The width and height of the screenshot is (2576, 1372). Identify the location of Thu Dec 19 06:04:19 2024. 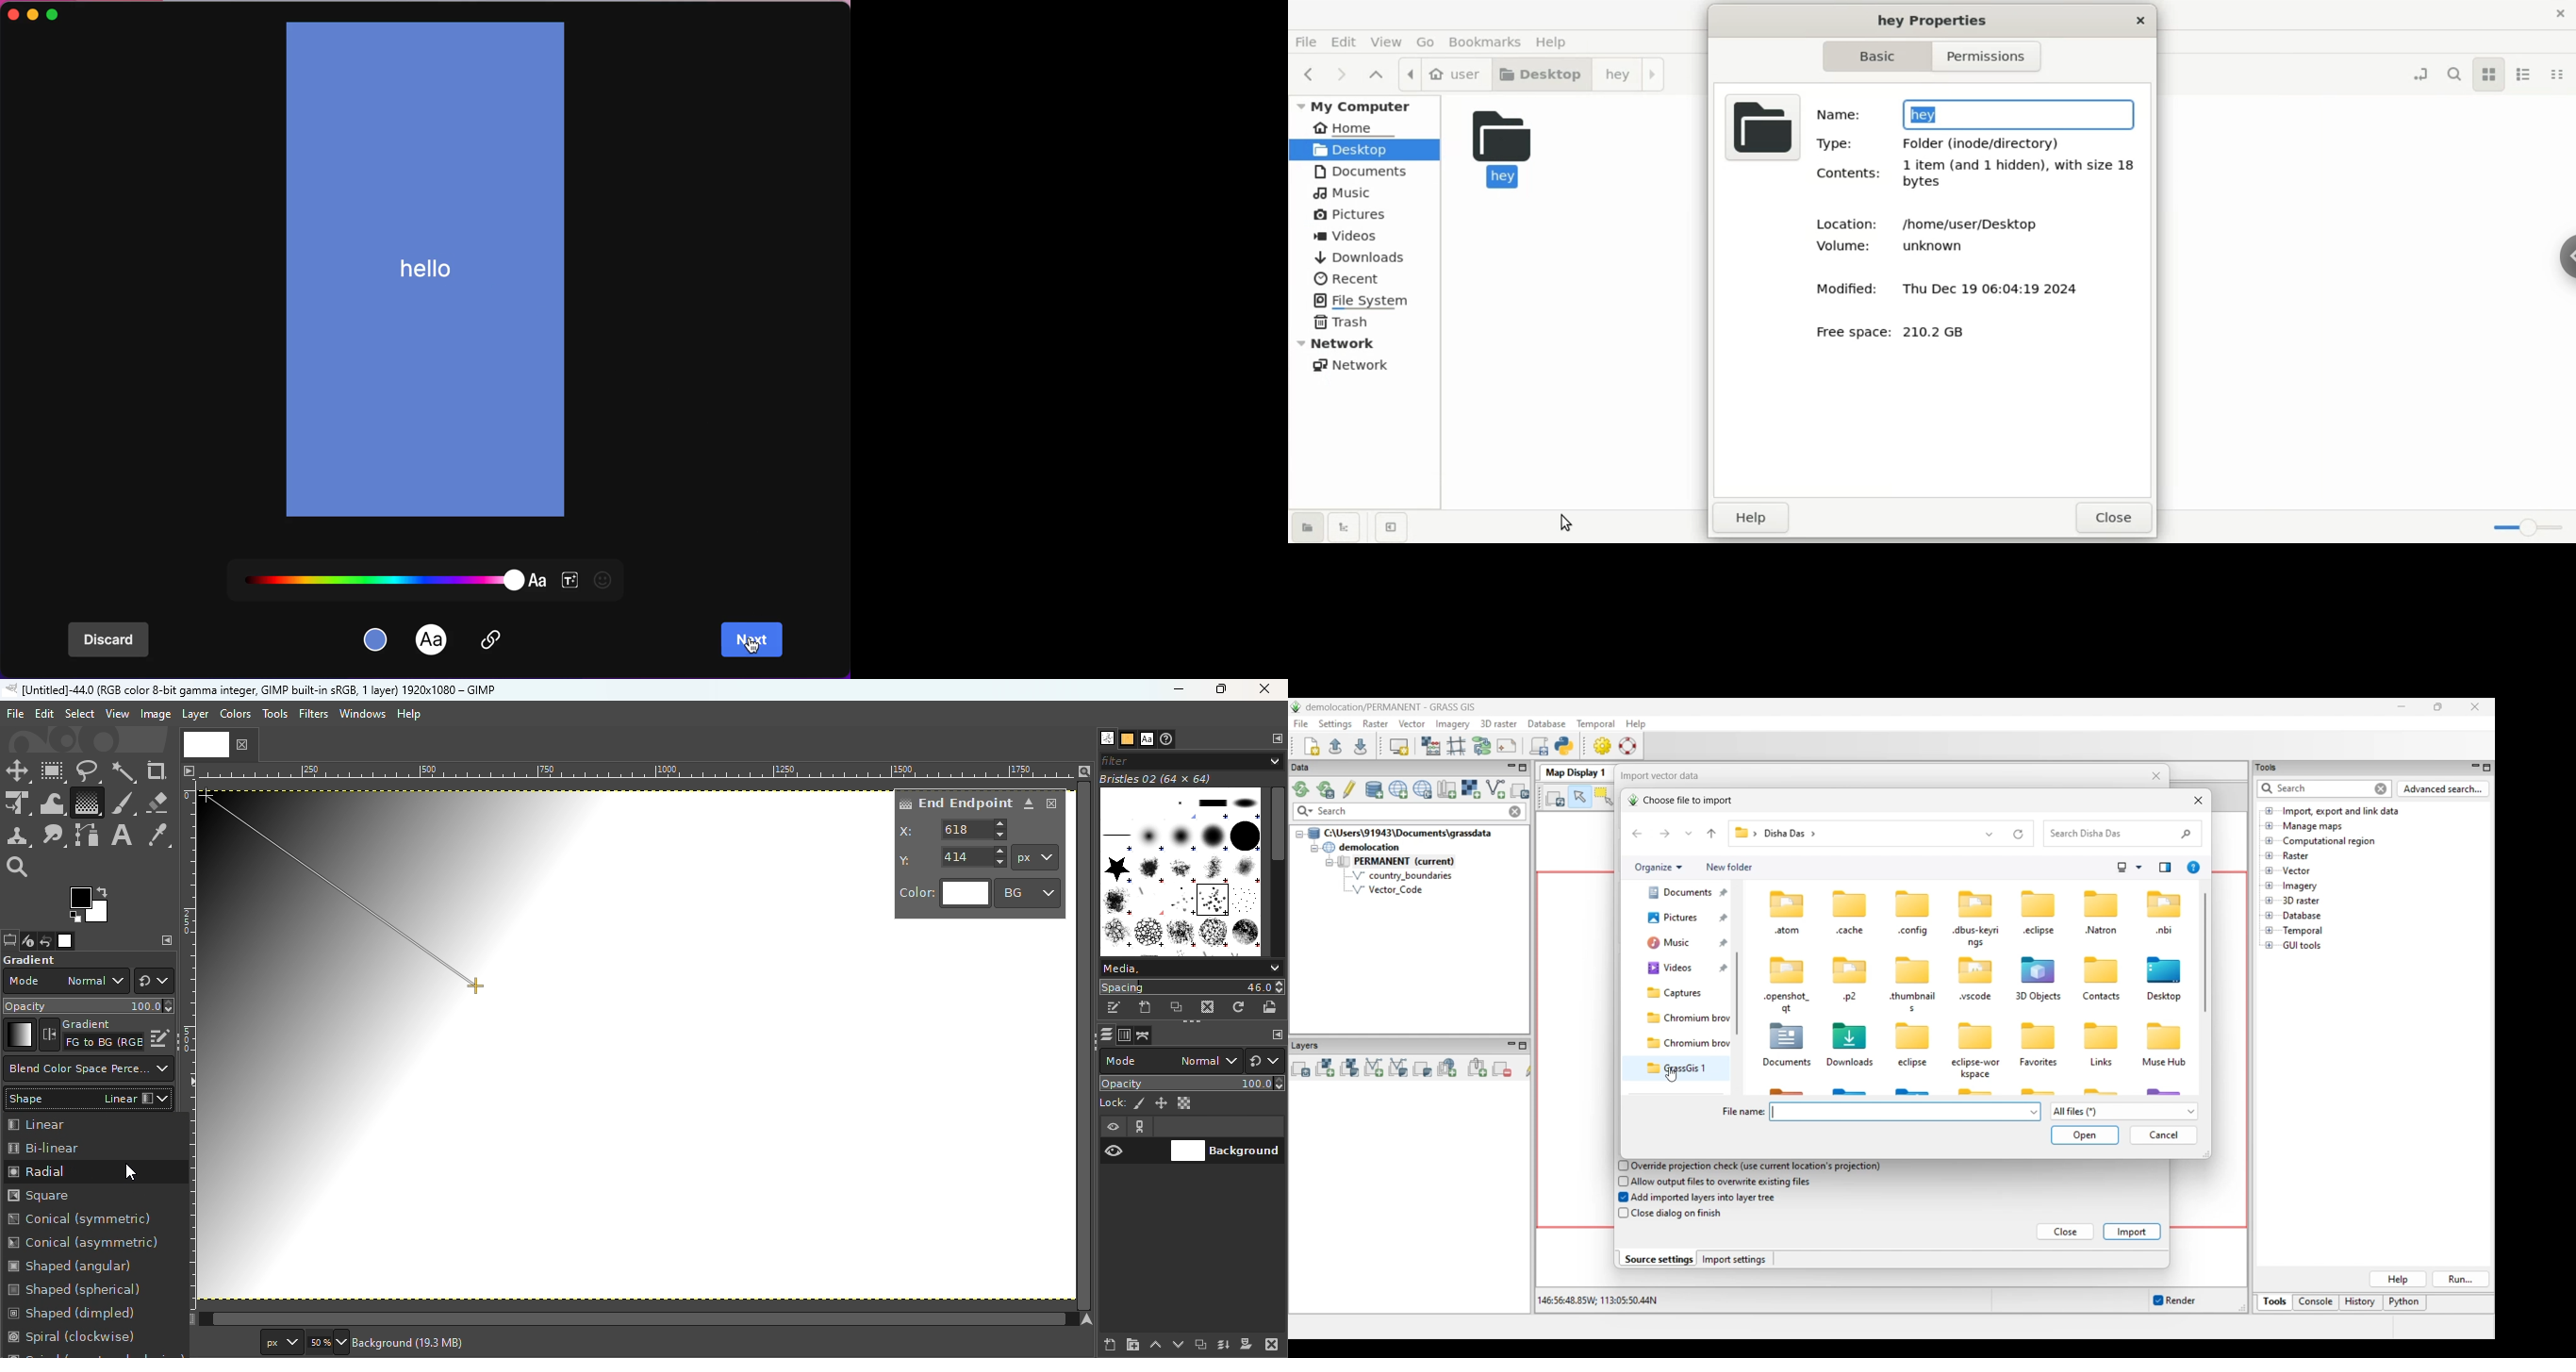
(2003, 287).